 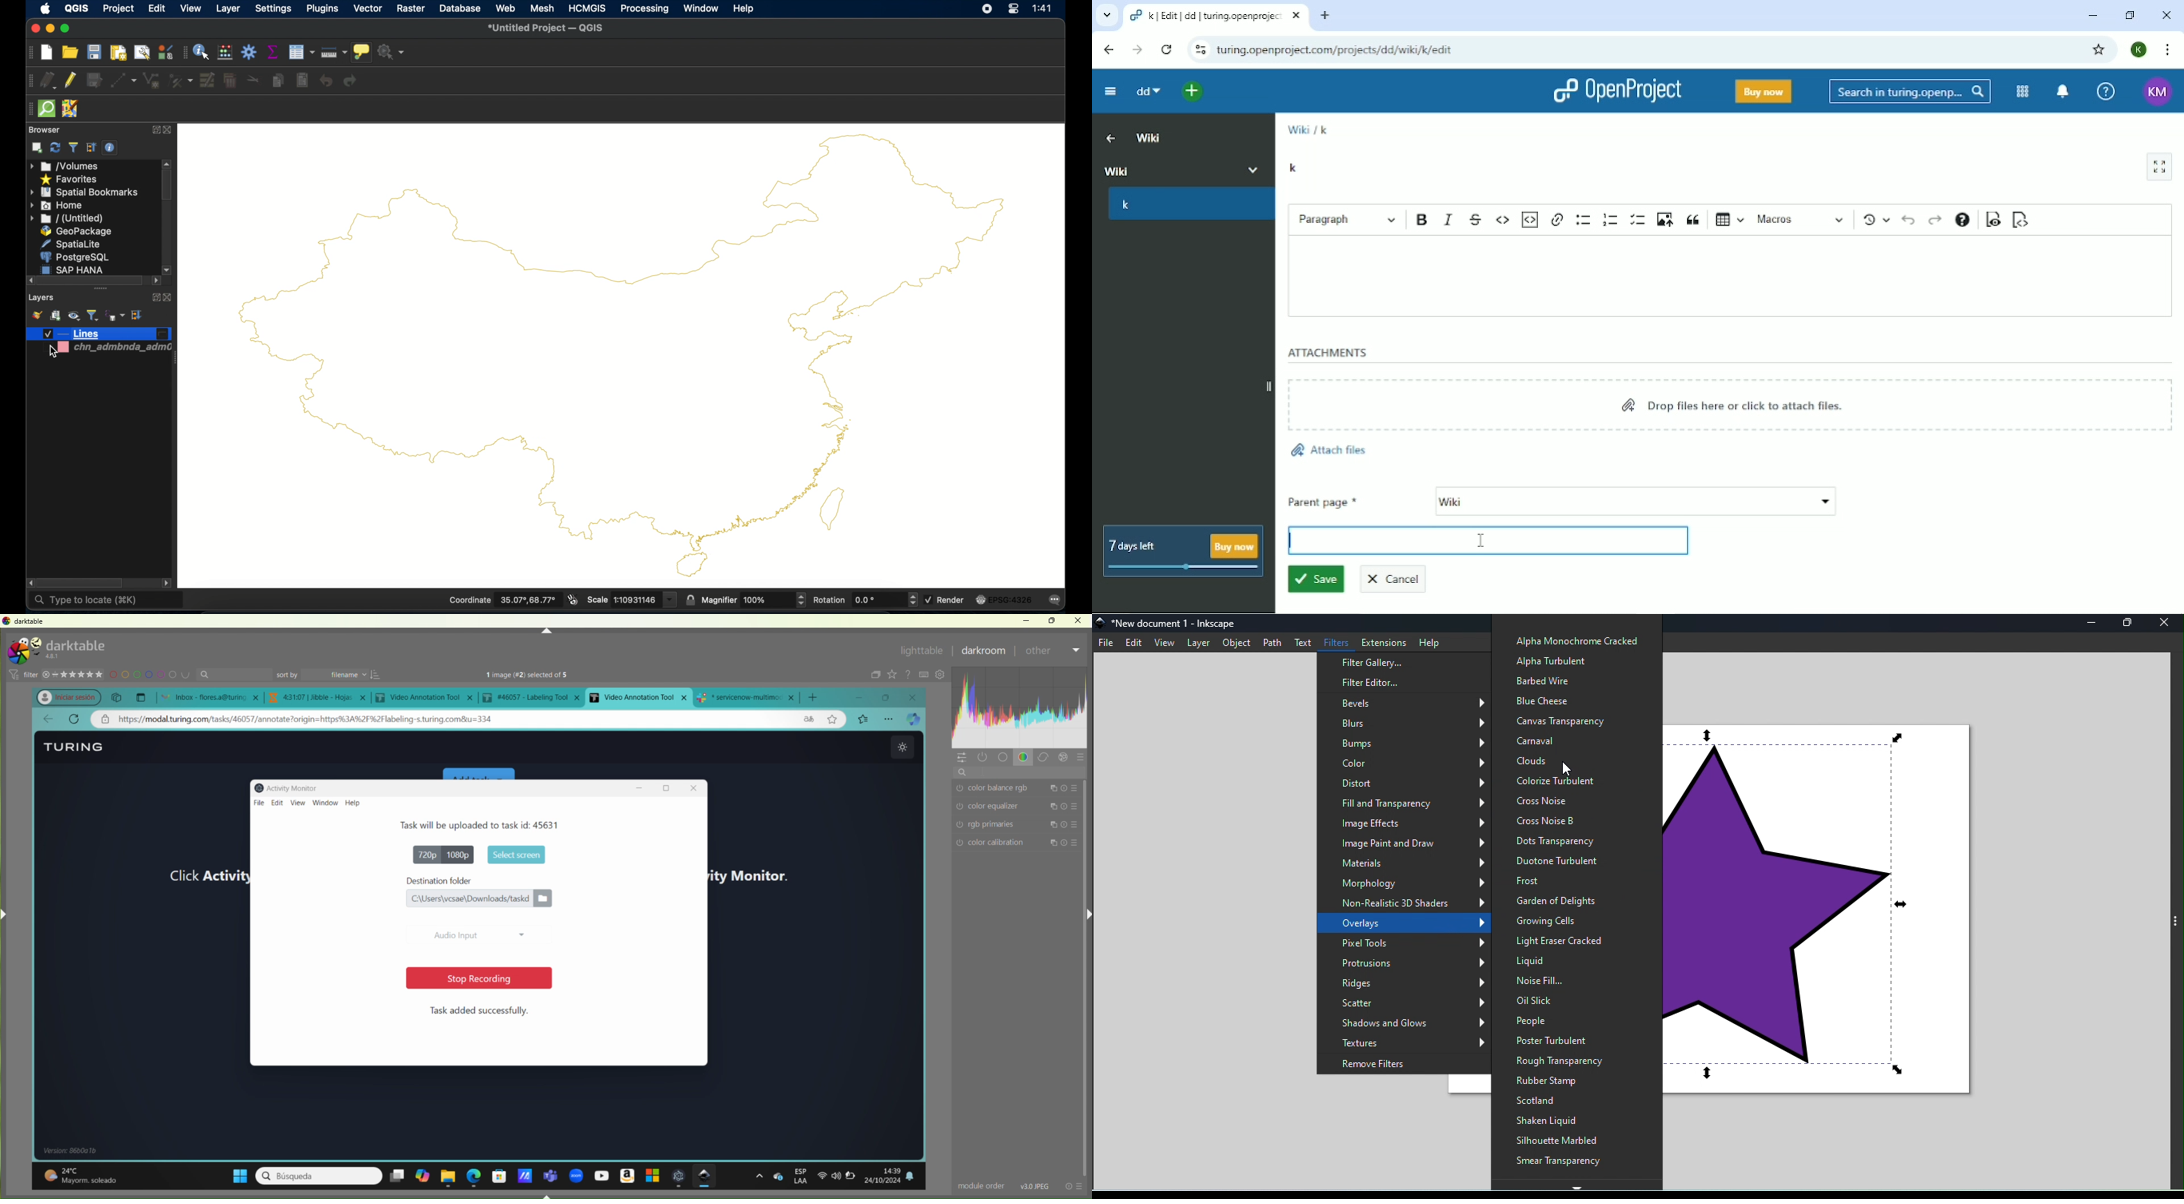 I want to click on screen recorder, so click(x=987, y=10).